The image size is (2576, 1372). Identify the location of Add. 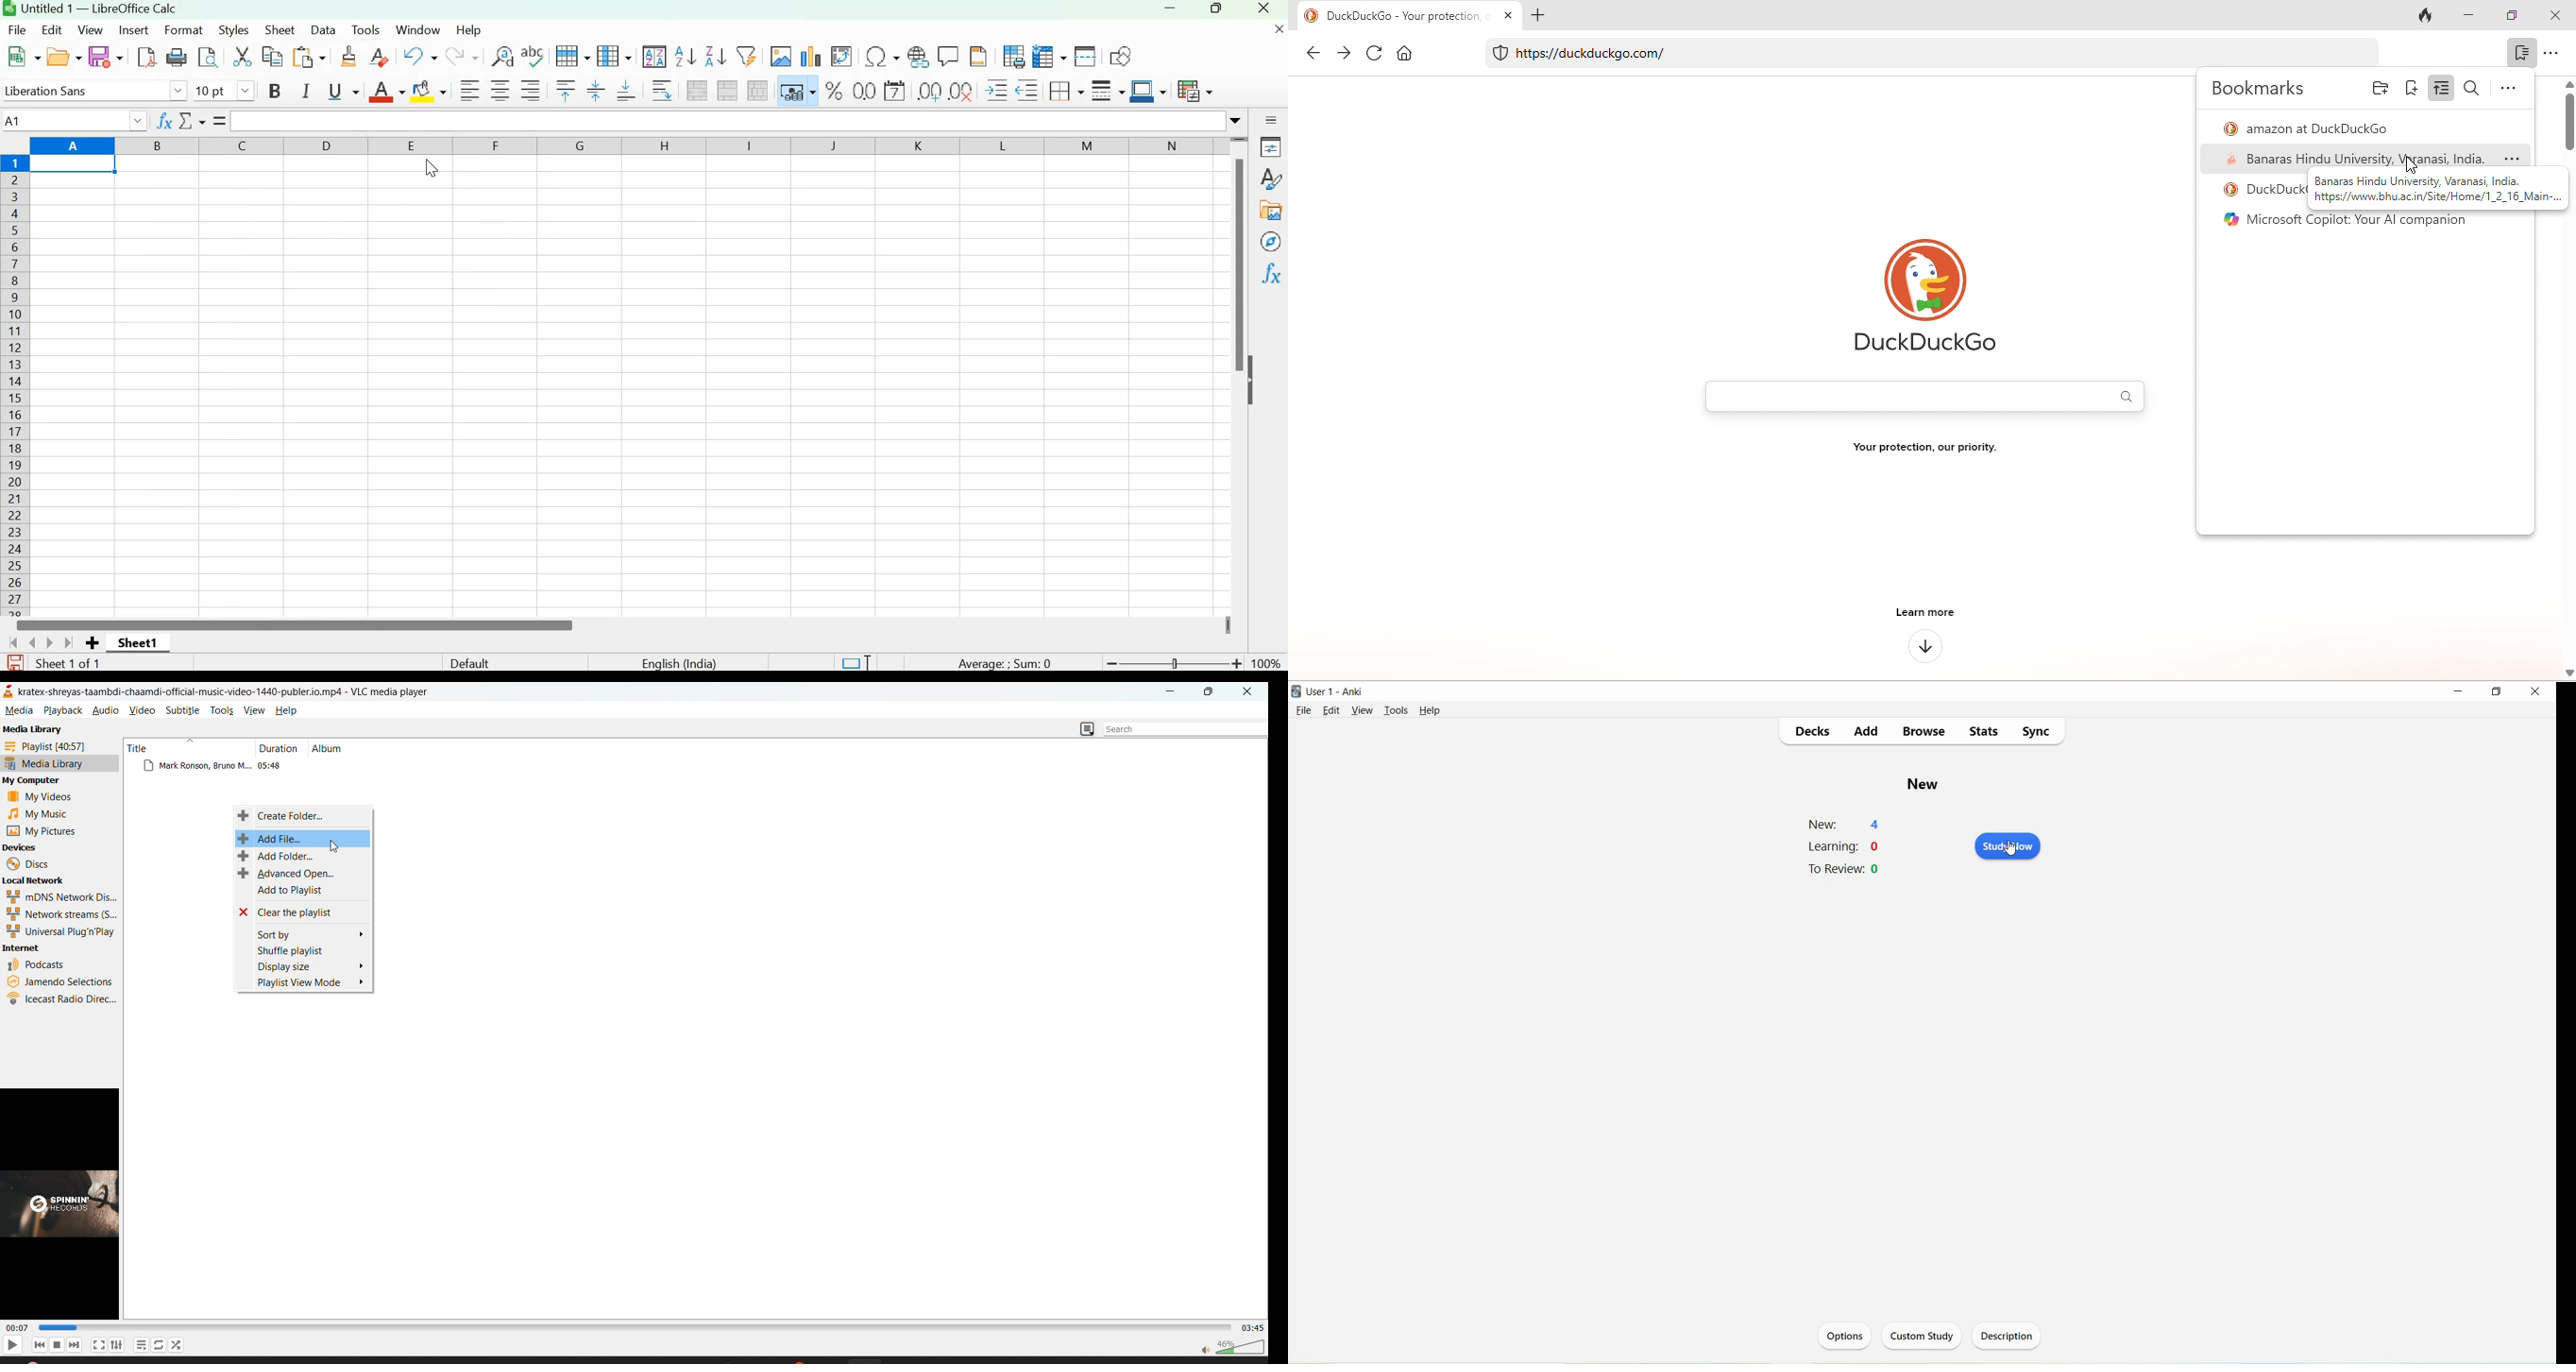
(1867, 732).